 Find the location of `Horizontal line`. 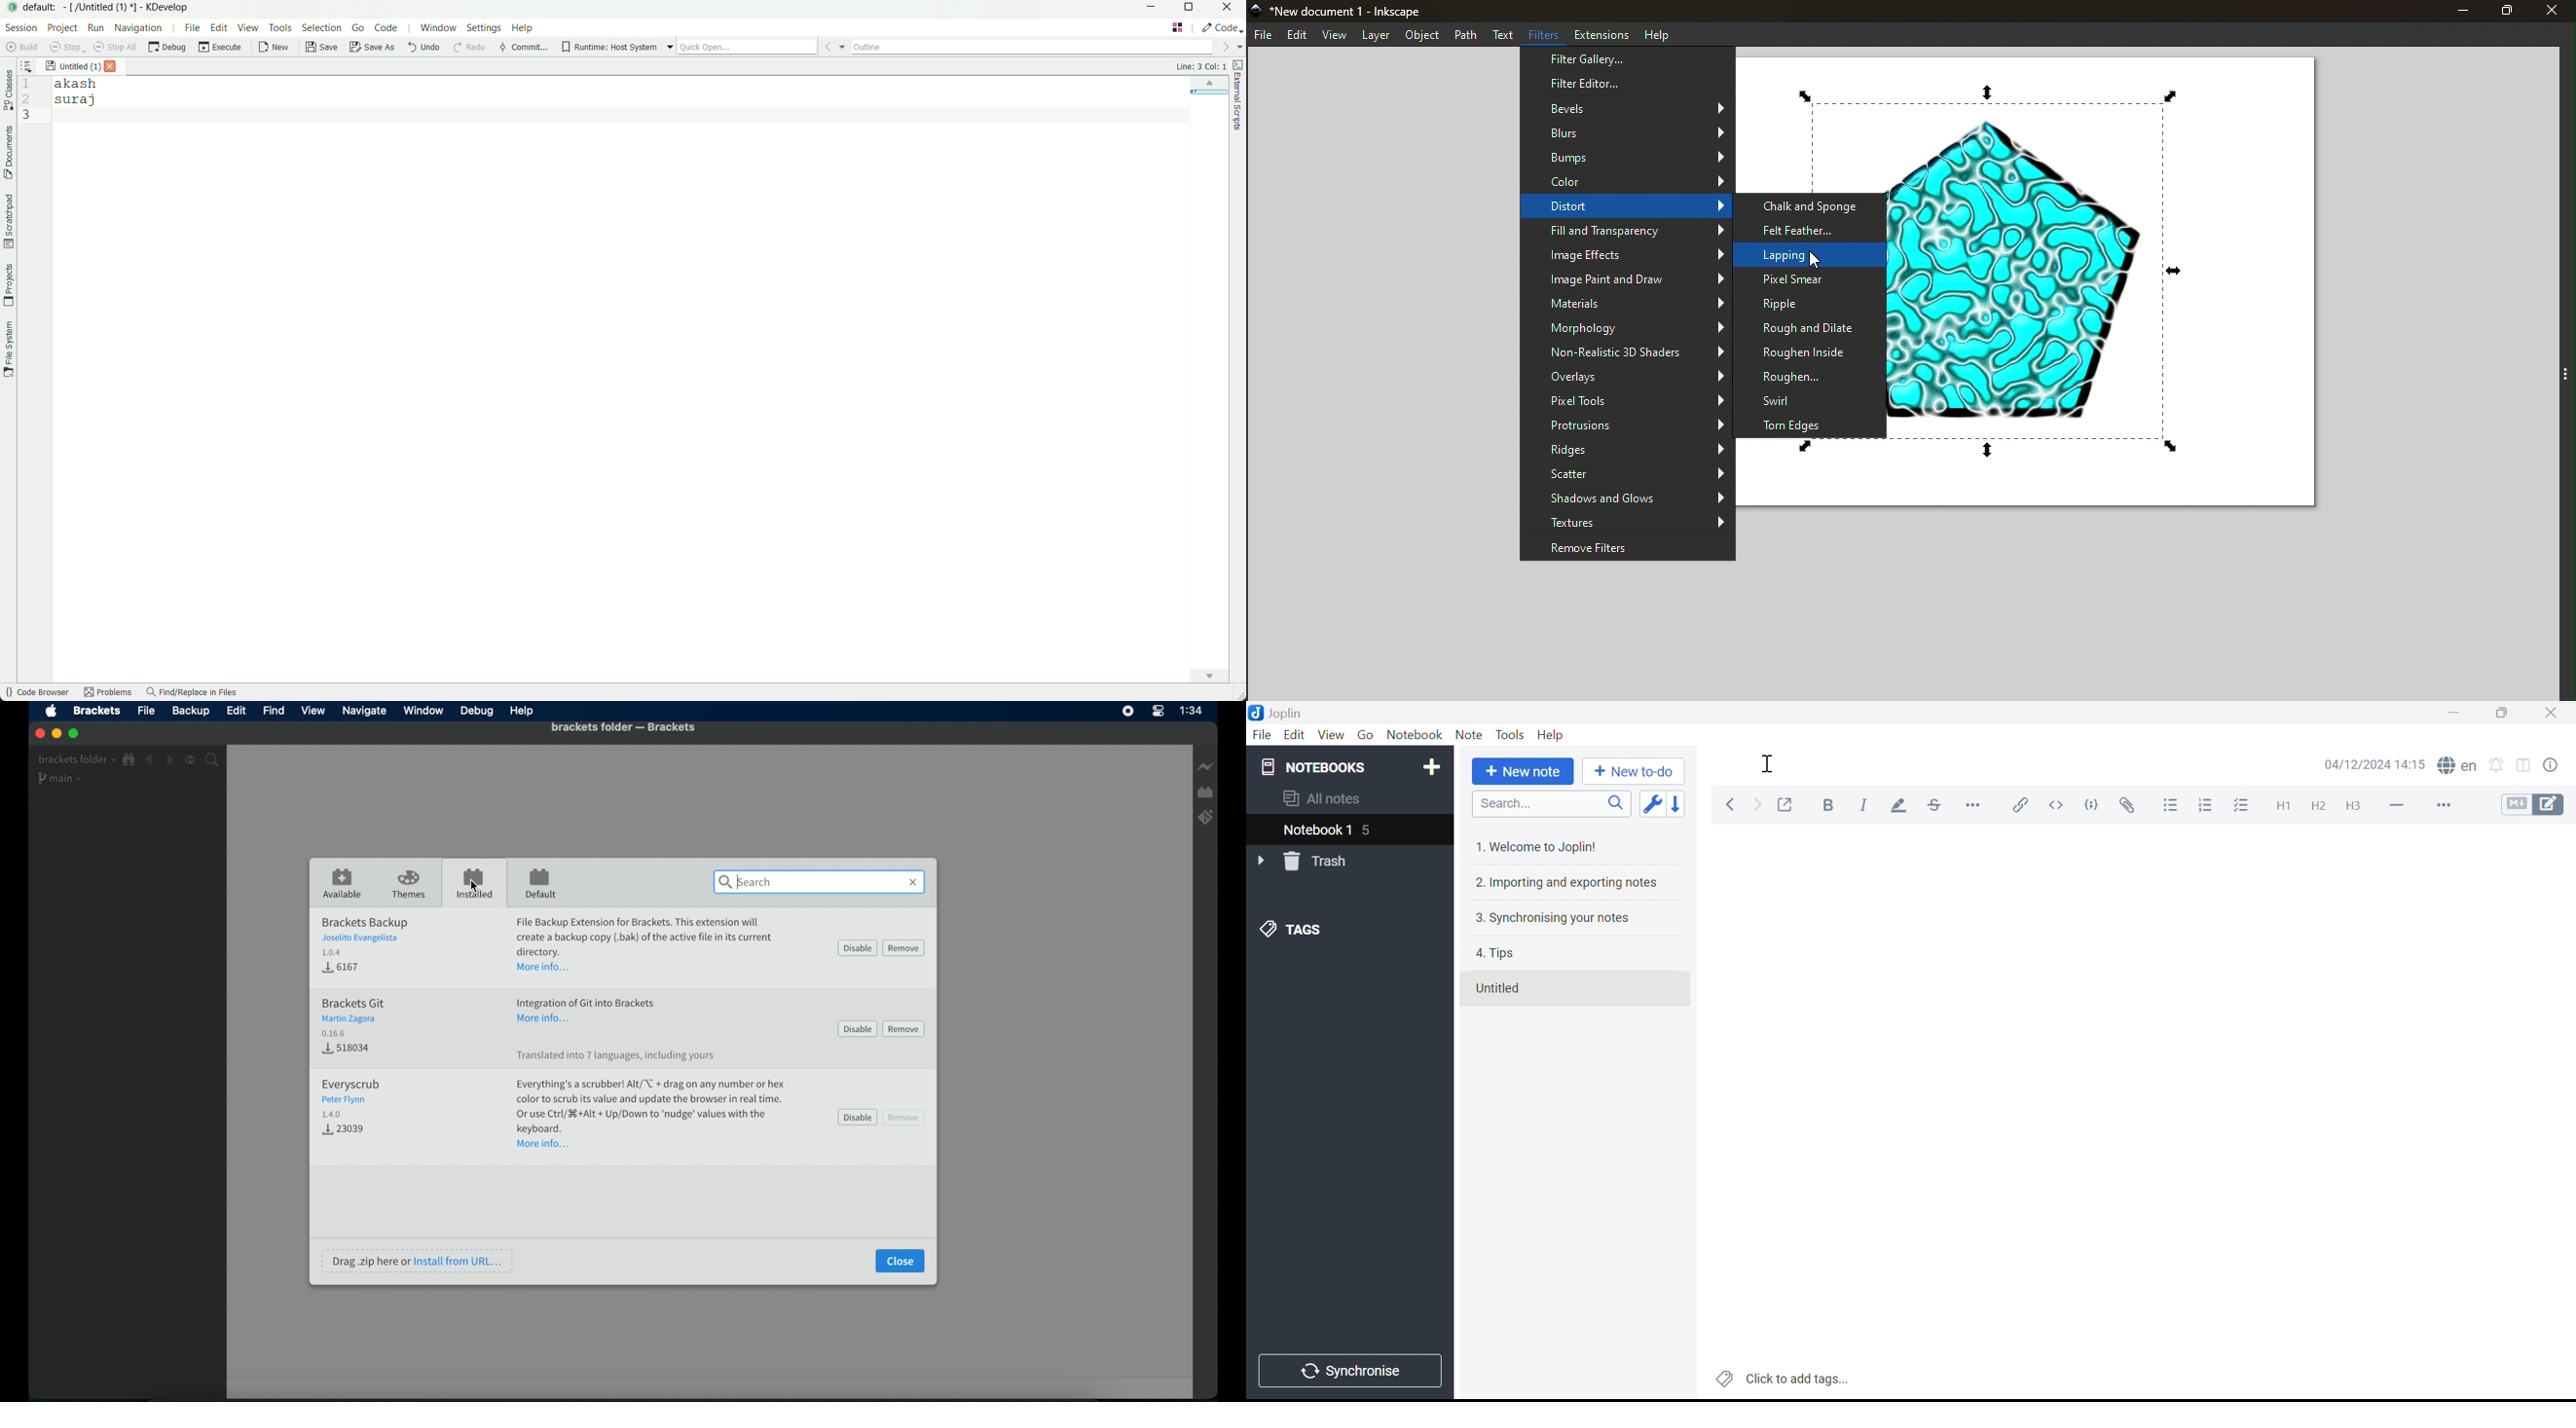

Horizontal line is located at coordinates (2398, 804).